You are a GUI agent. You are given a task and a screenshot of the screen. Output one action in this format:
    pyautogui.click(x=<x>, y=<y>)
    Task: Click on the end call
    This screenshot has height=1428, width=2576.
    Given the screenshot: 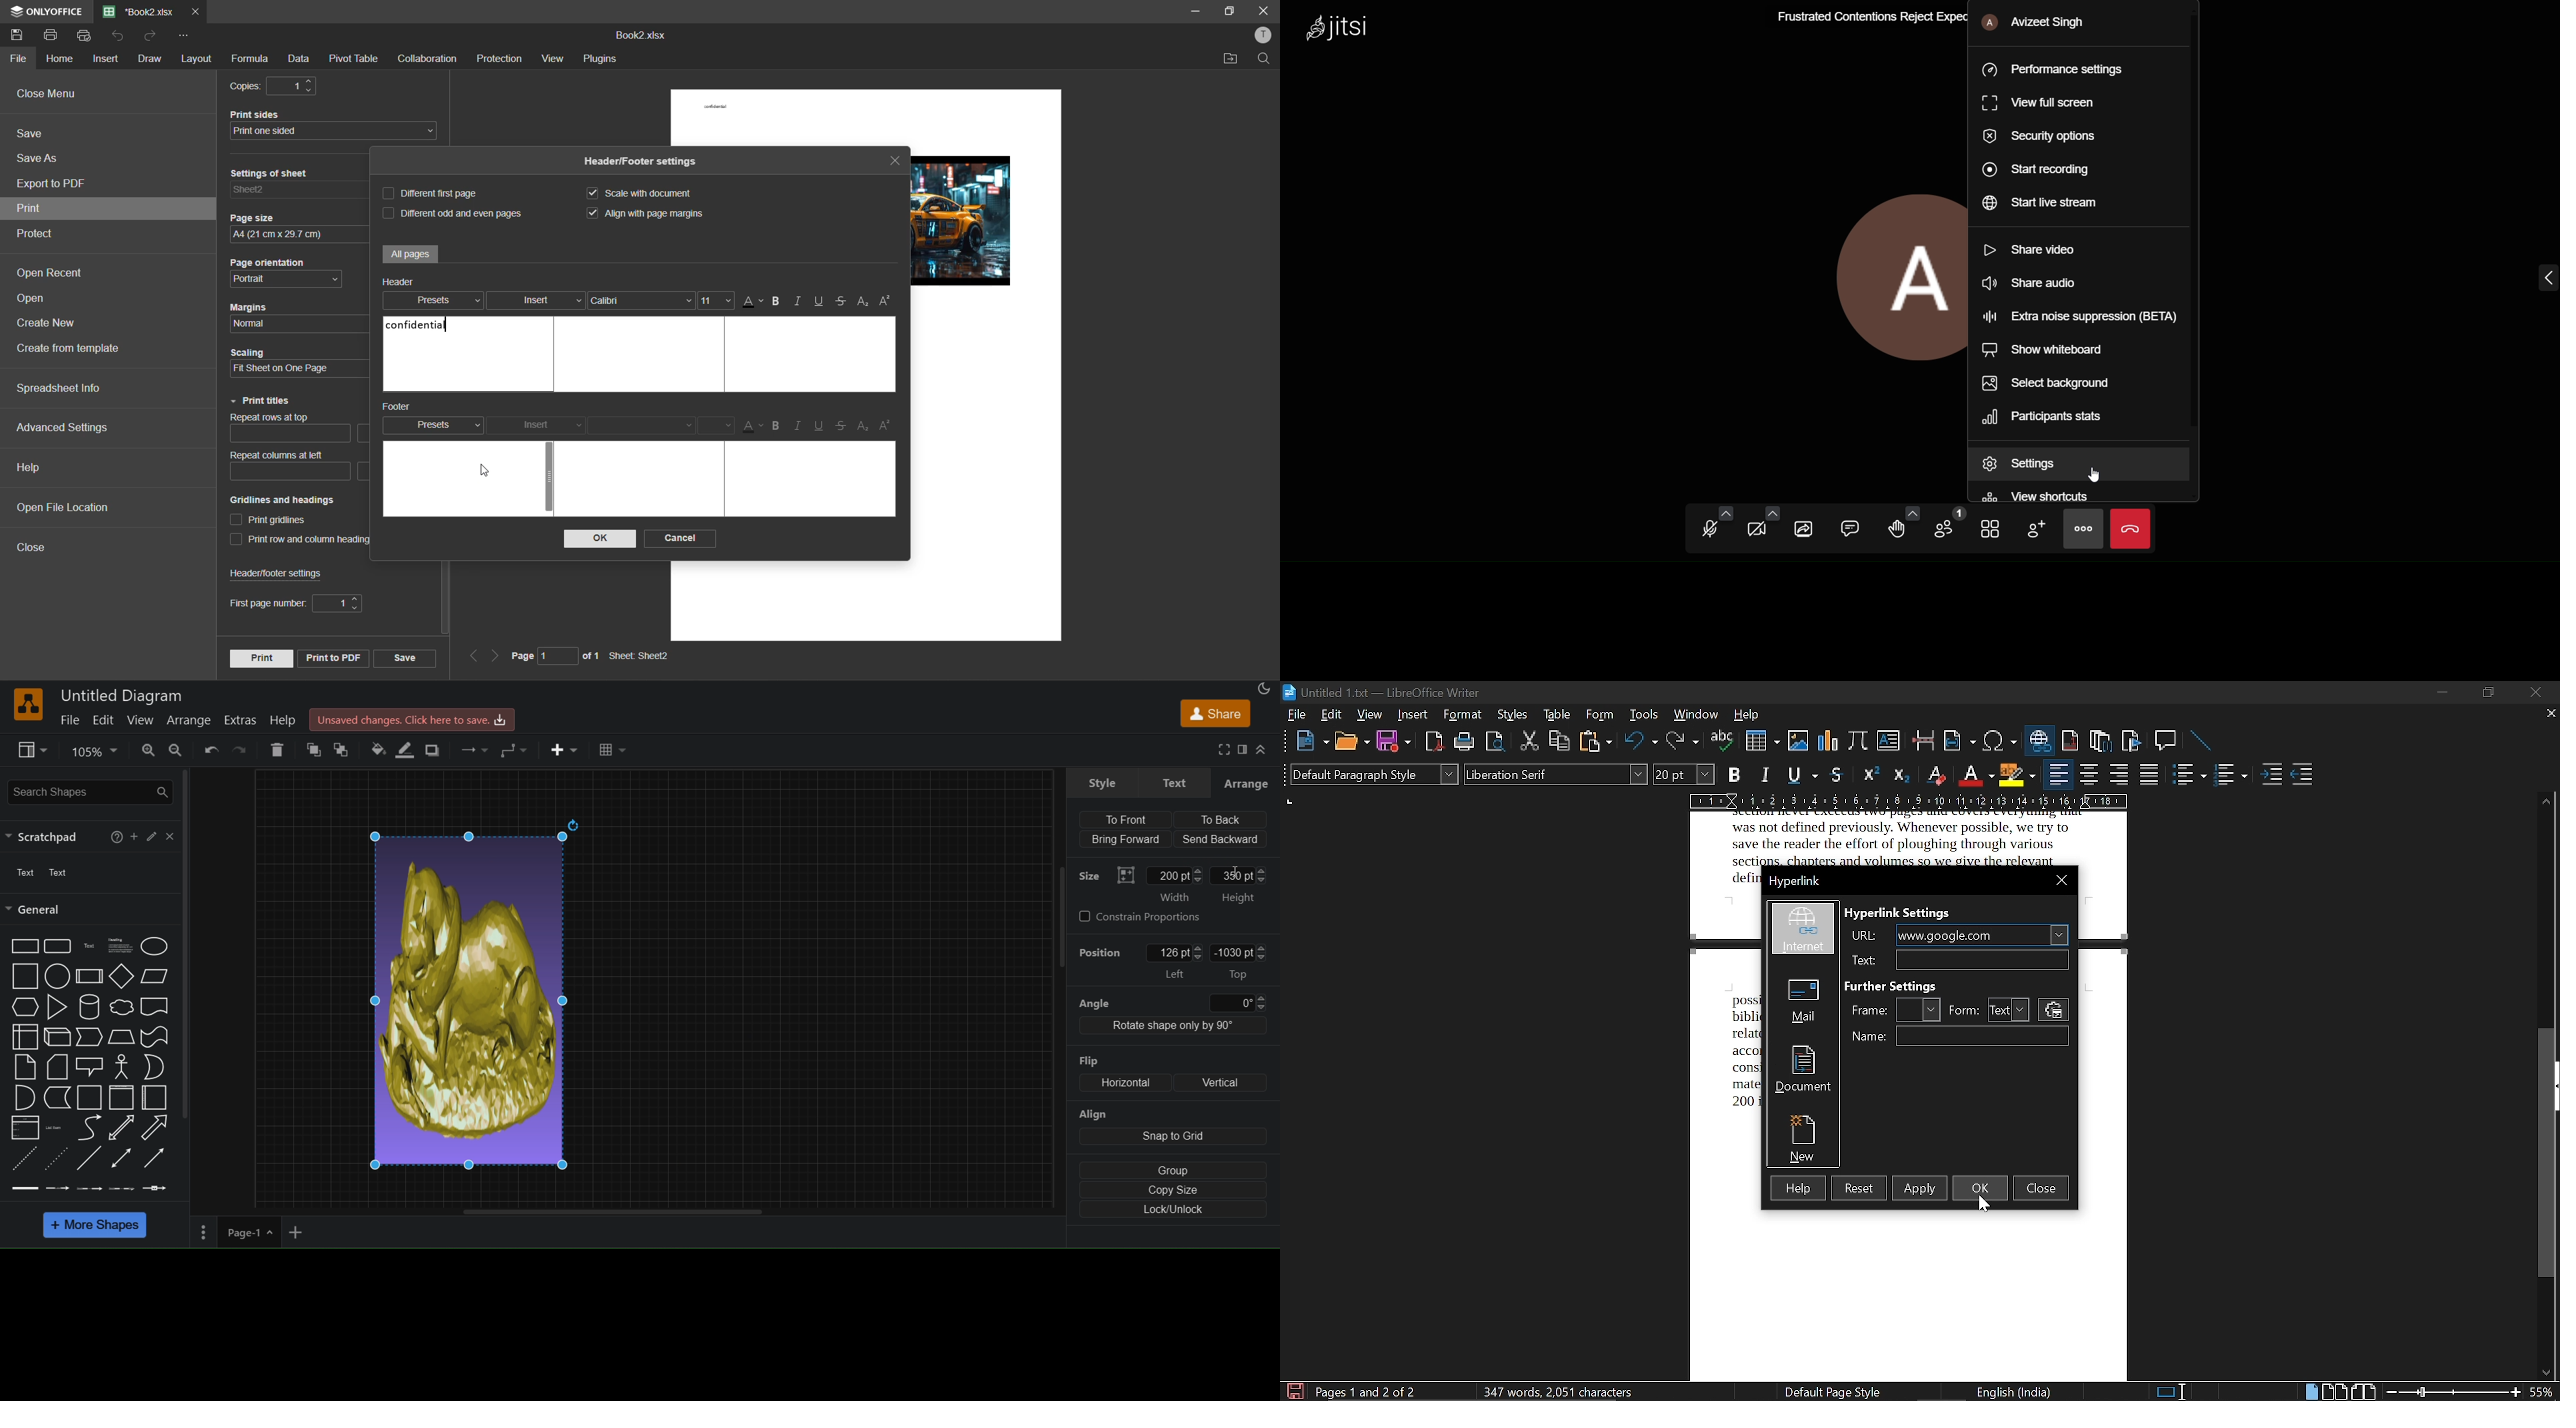 What is the action you would take?
    pyautogui.click(x=2135, y=529)
    